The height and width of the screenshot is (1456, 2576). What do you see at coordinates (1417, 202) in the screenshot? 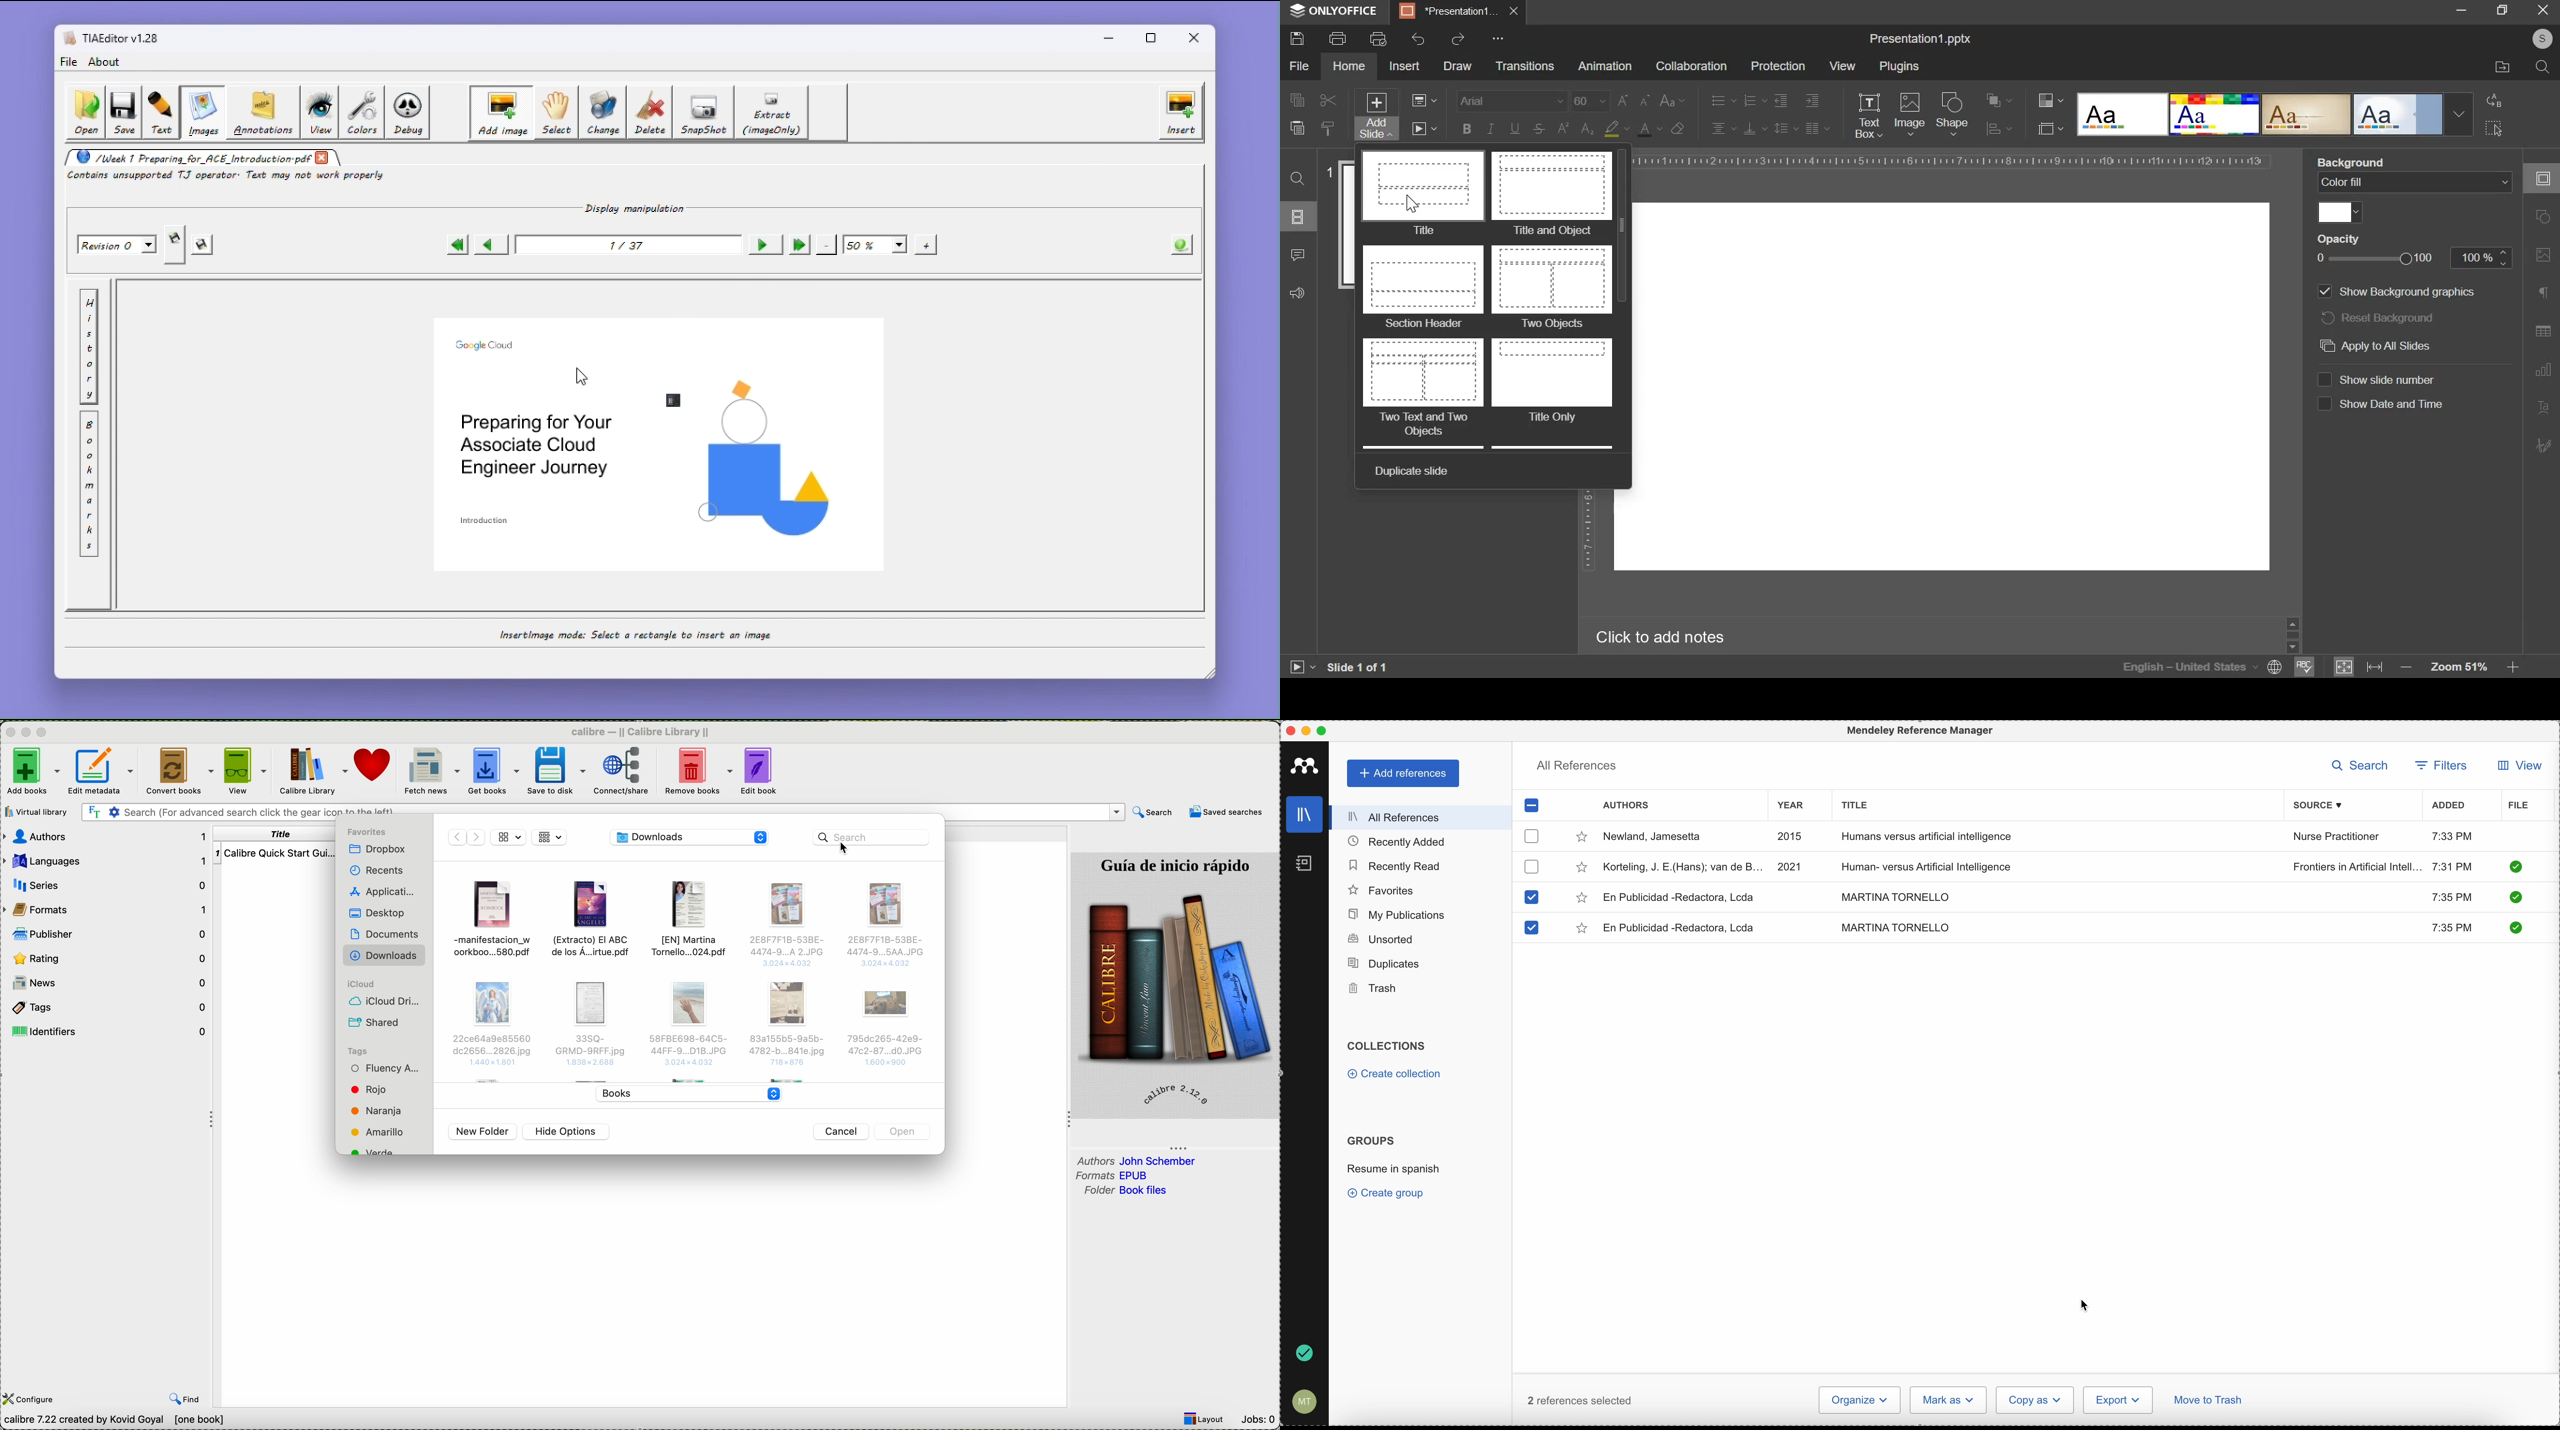
I see `mouse pointer` at bounding box center [1417, 202].